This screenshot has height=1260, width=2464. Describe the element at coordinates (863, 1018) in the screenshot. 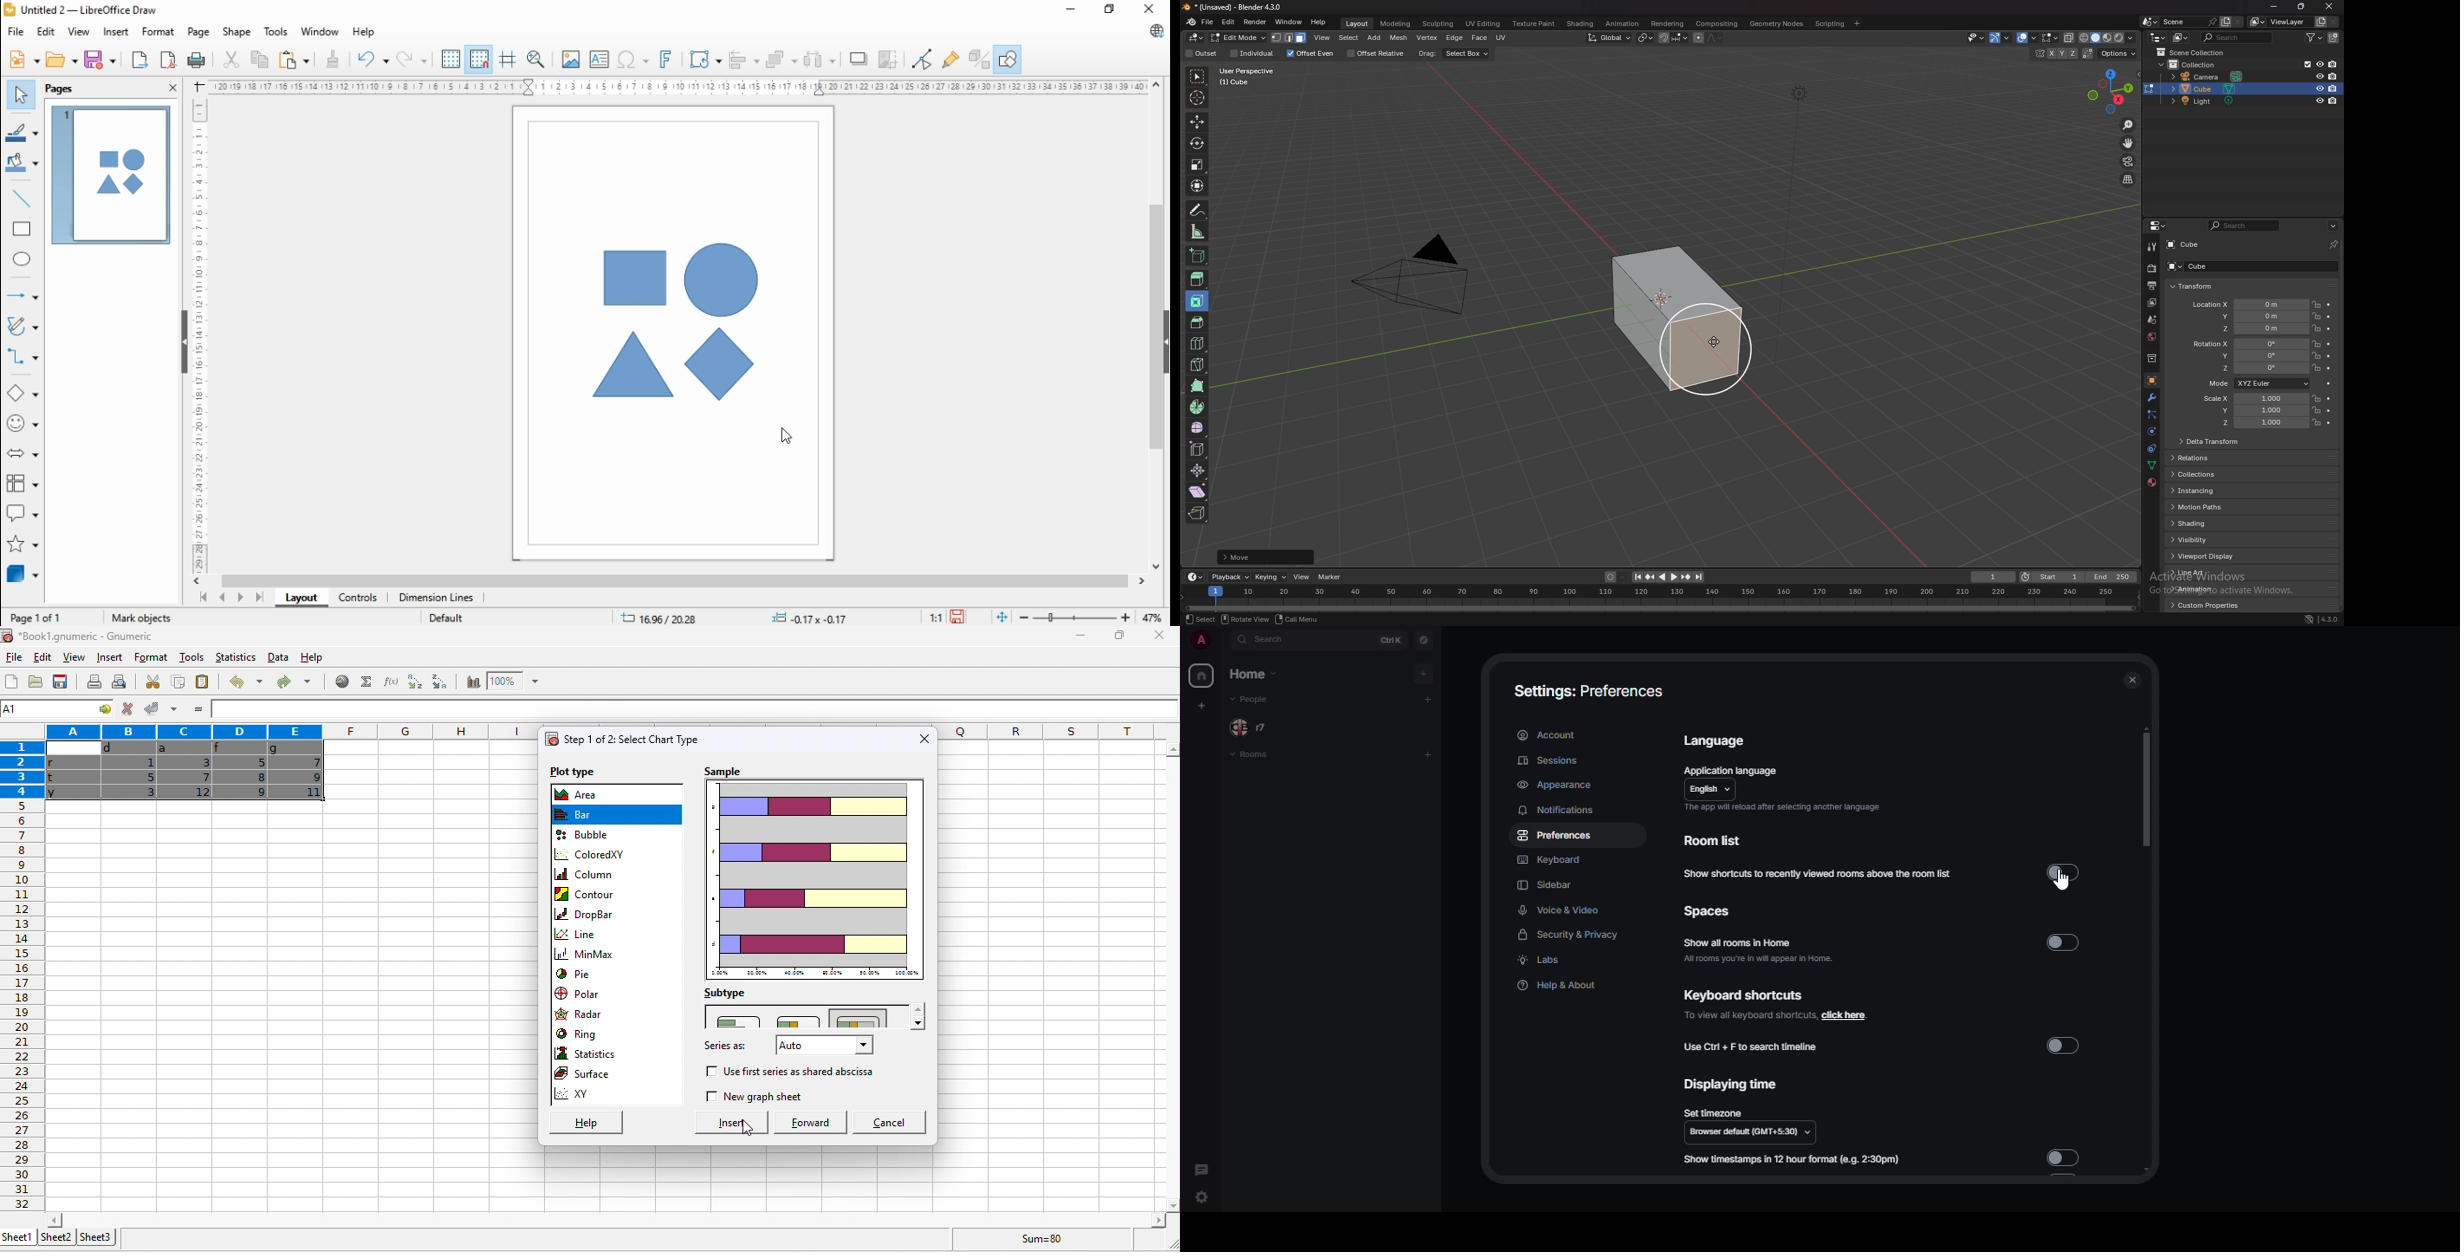

I see `stacked with percentage bars` at that location.